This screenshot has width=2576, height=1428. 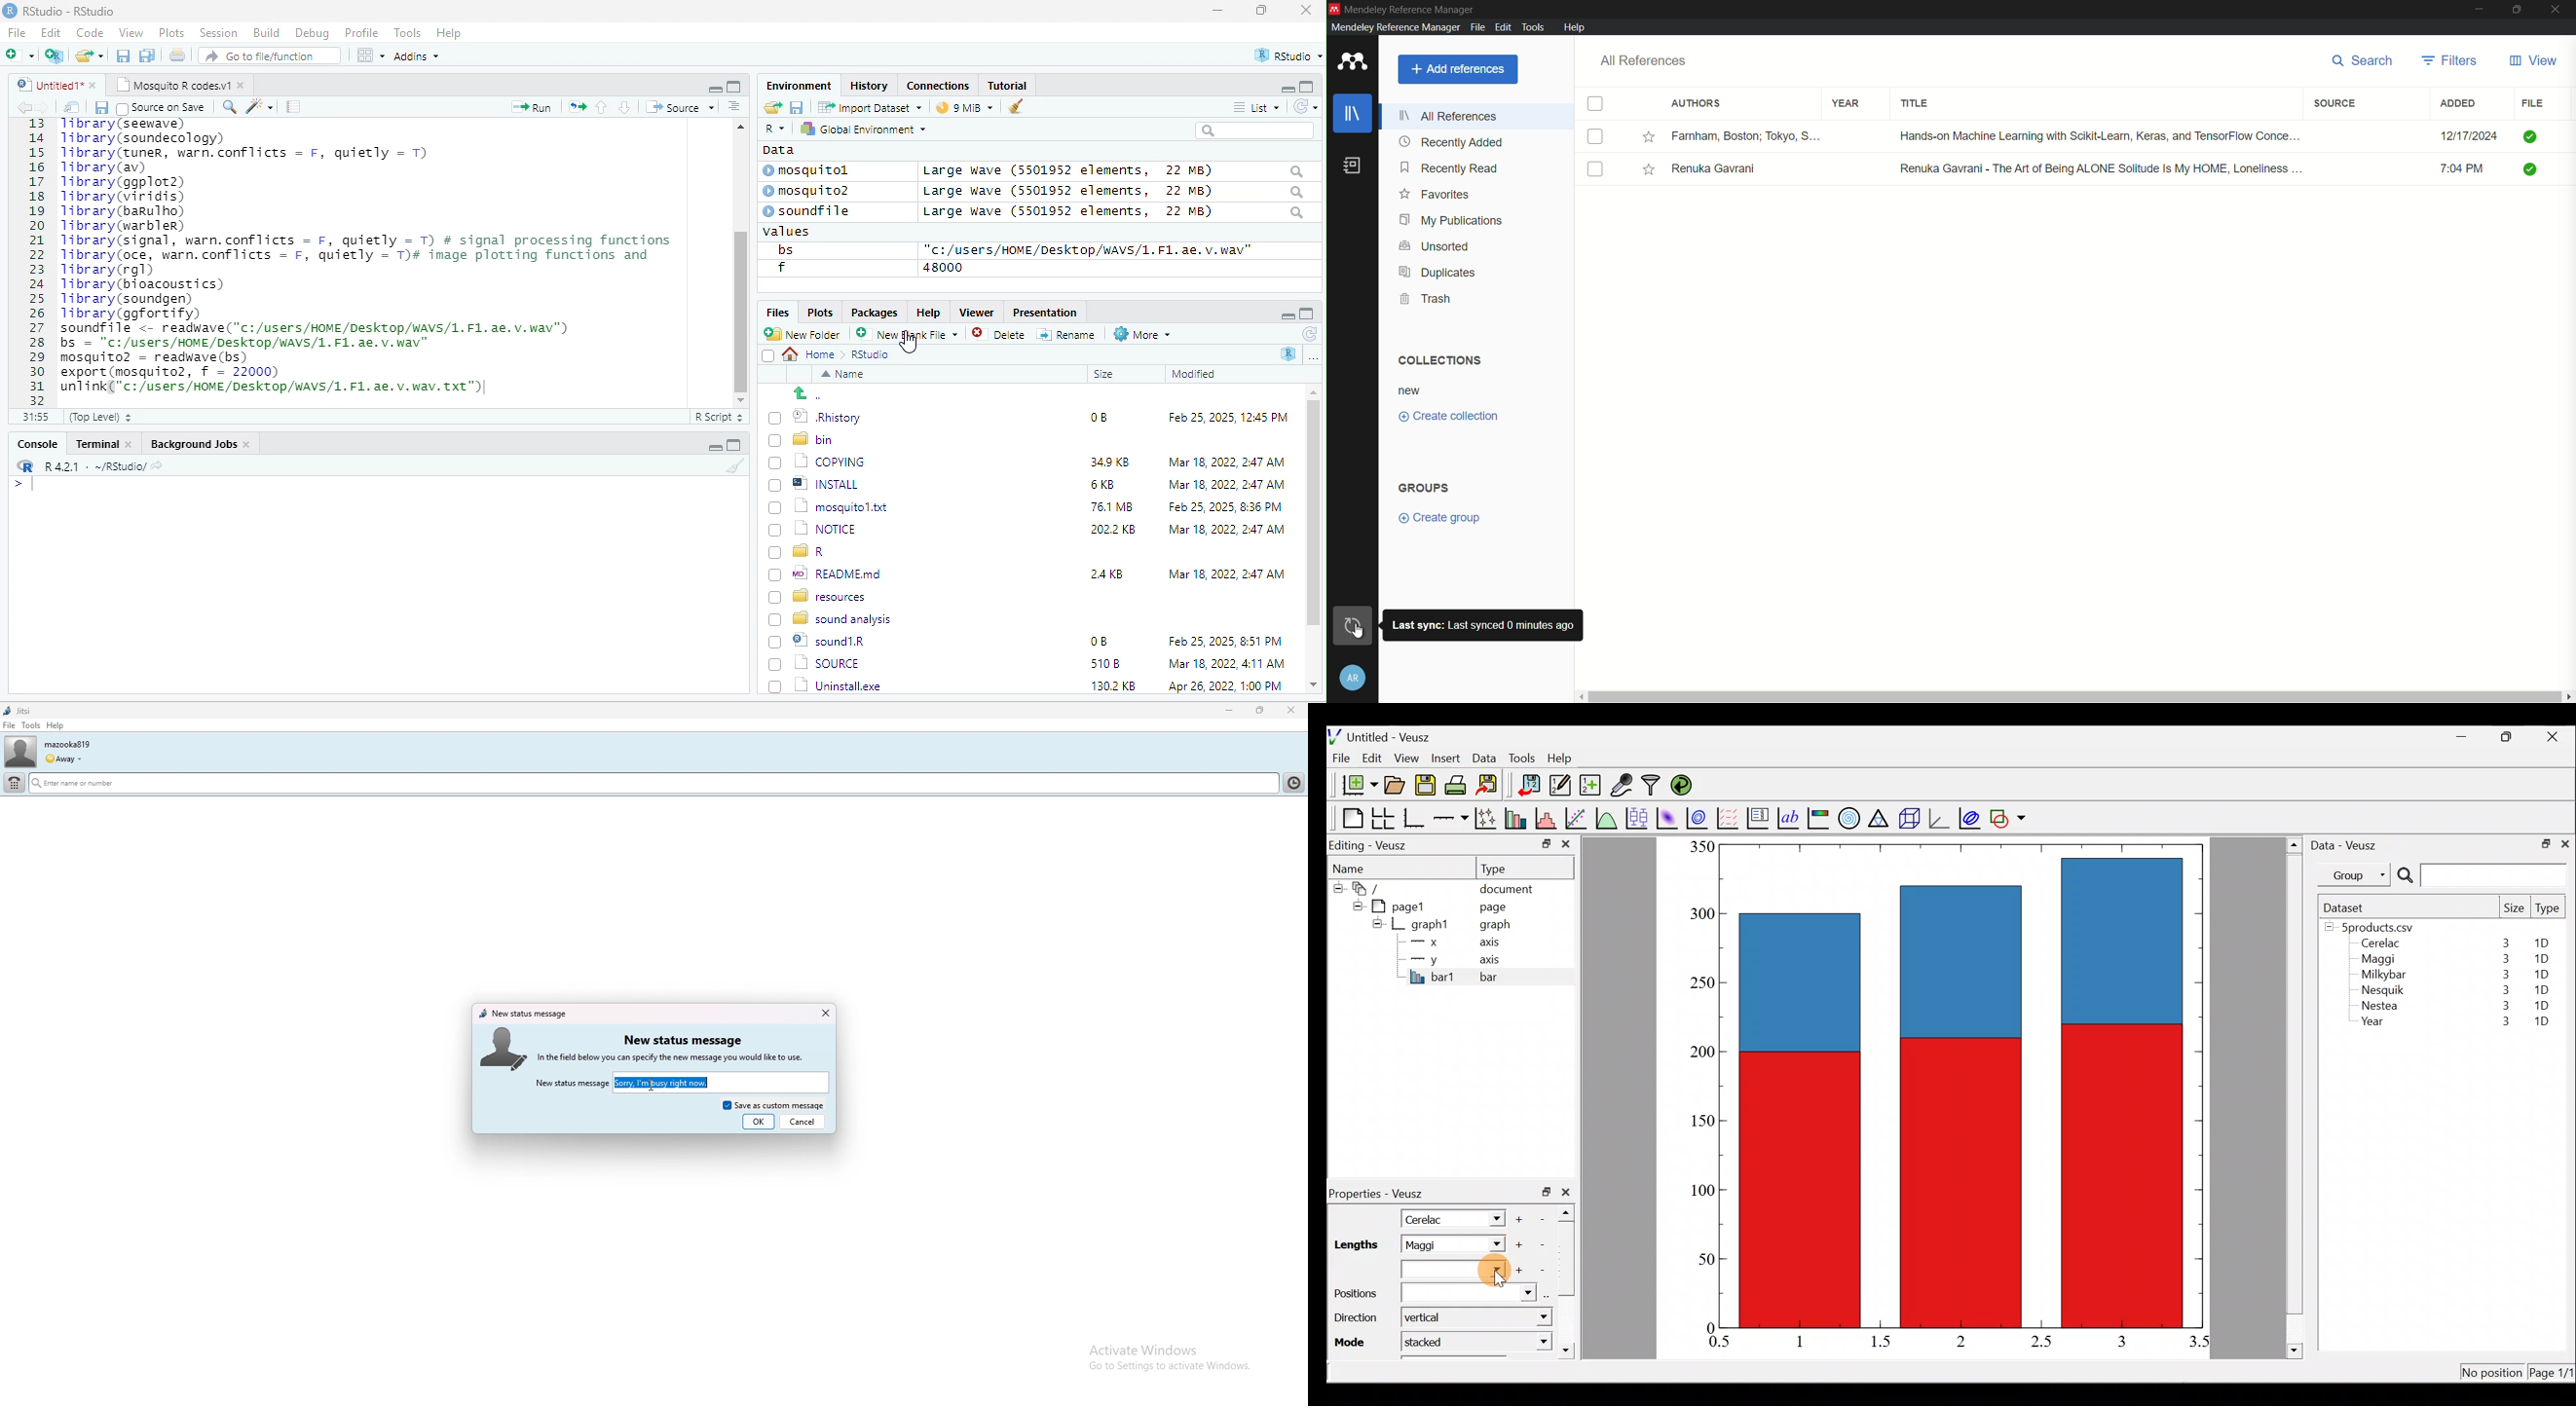 What do you see at coordinates (1384, 735) in the screenshot?
I see `Untitled - Veusz` at bounding box center [1384, 735].